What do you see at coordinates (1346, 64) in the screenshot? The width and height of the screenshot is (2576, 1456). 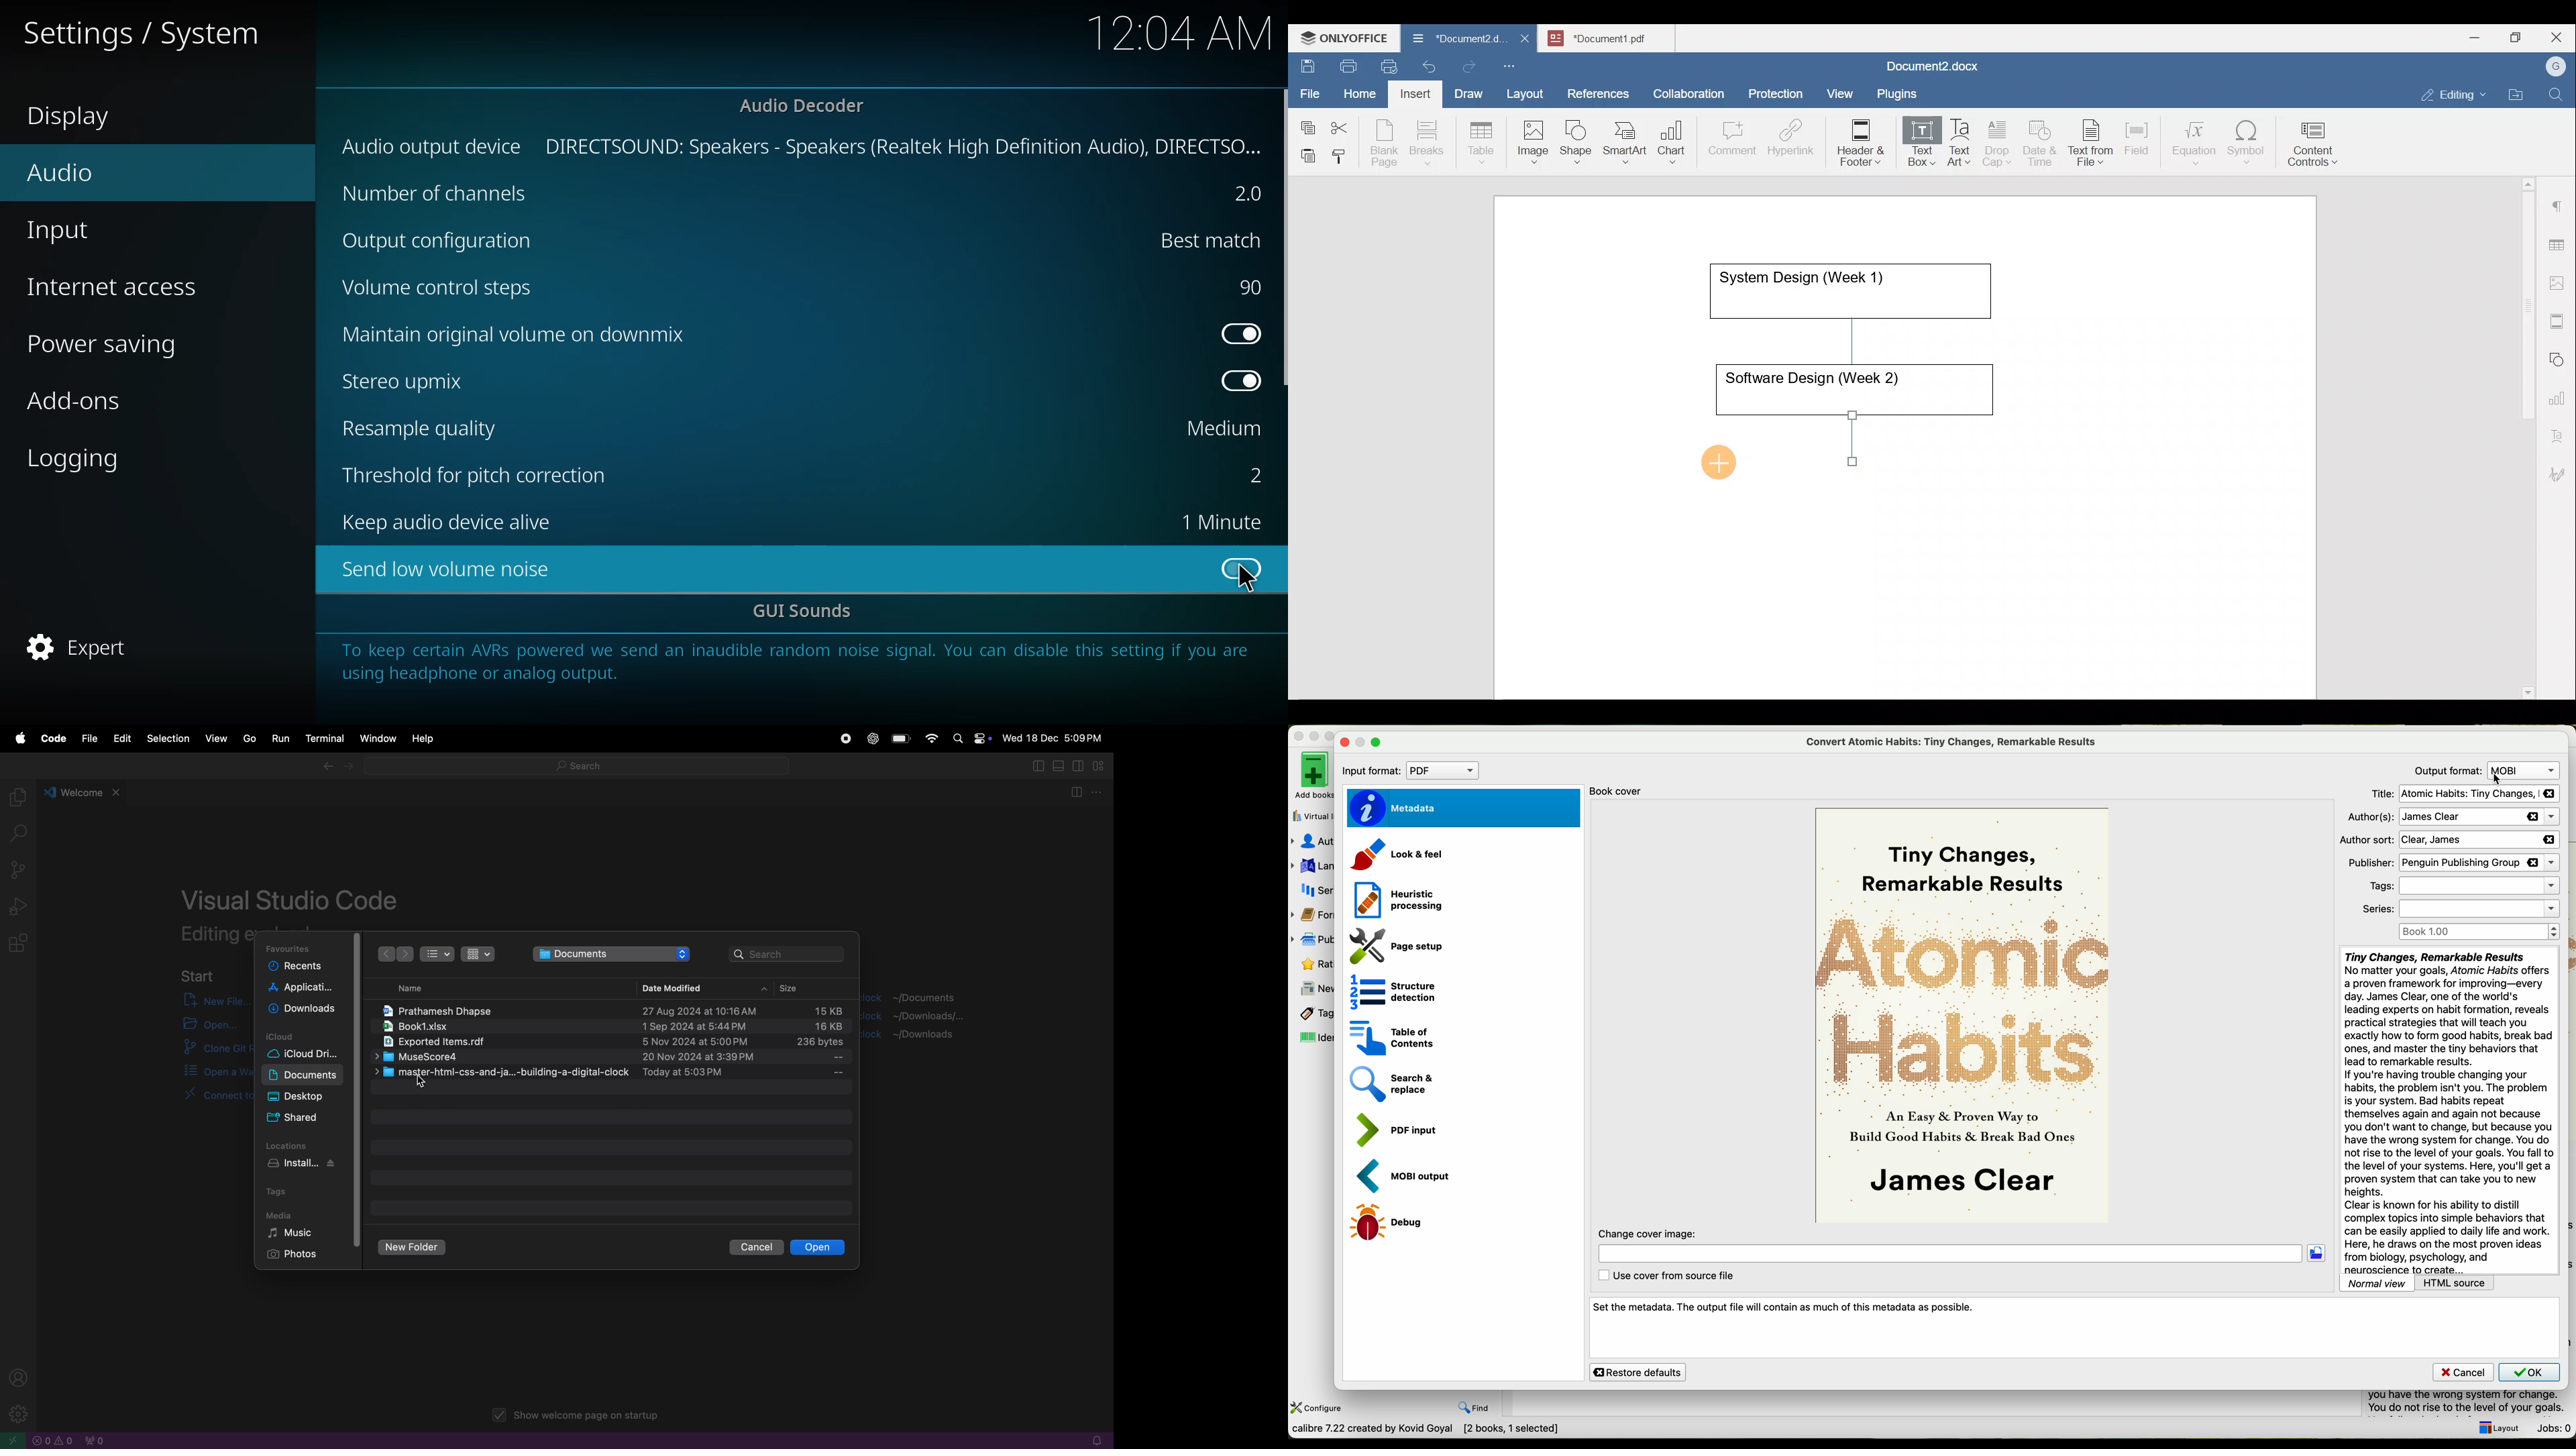 I see `Print file` at bounding box center [1346, 64].